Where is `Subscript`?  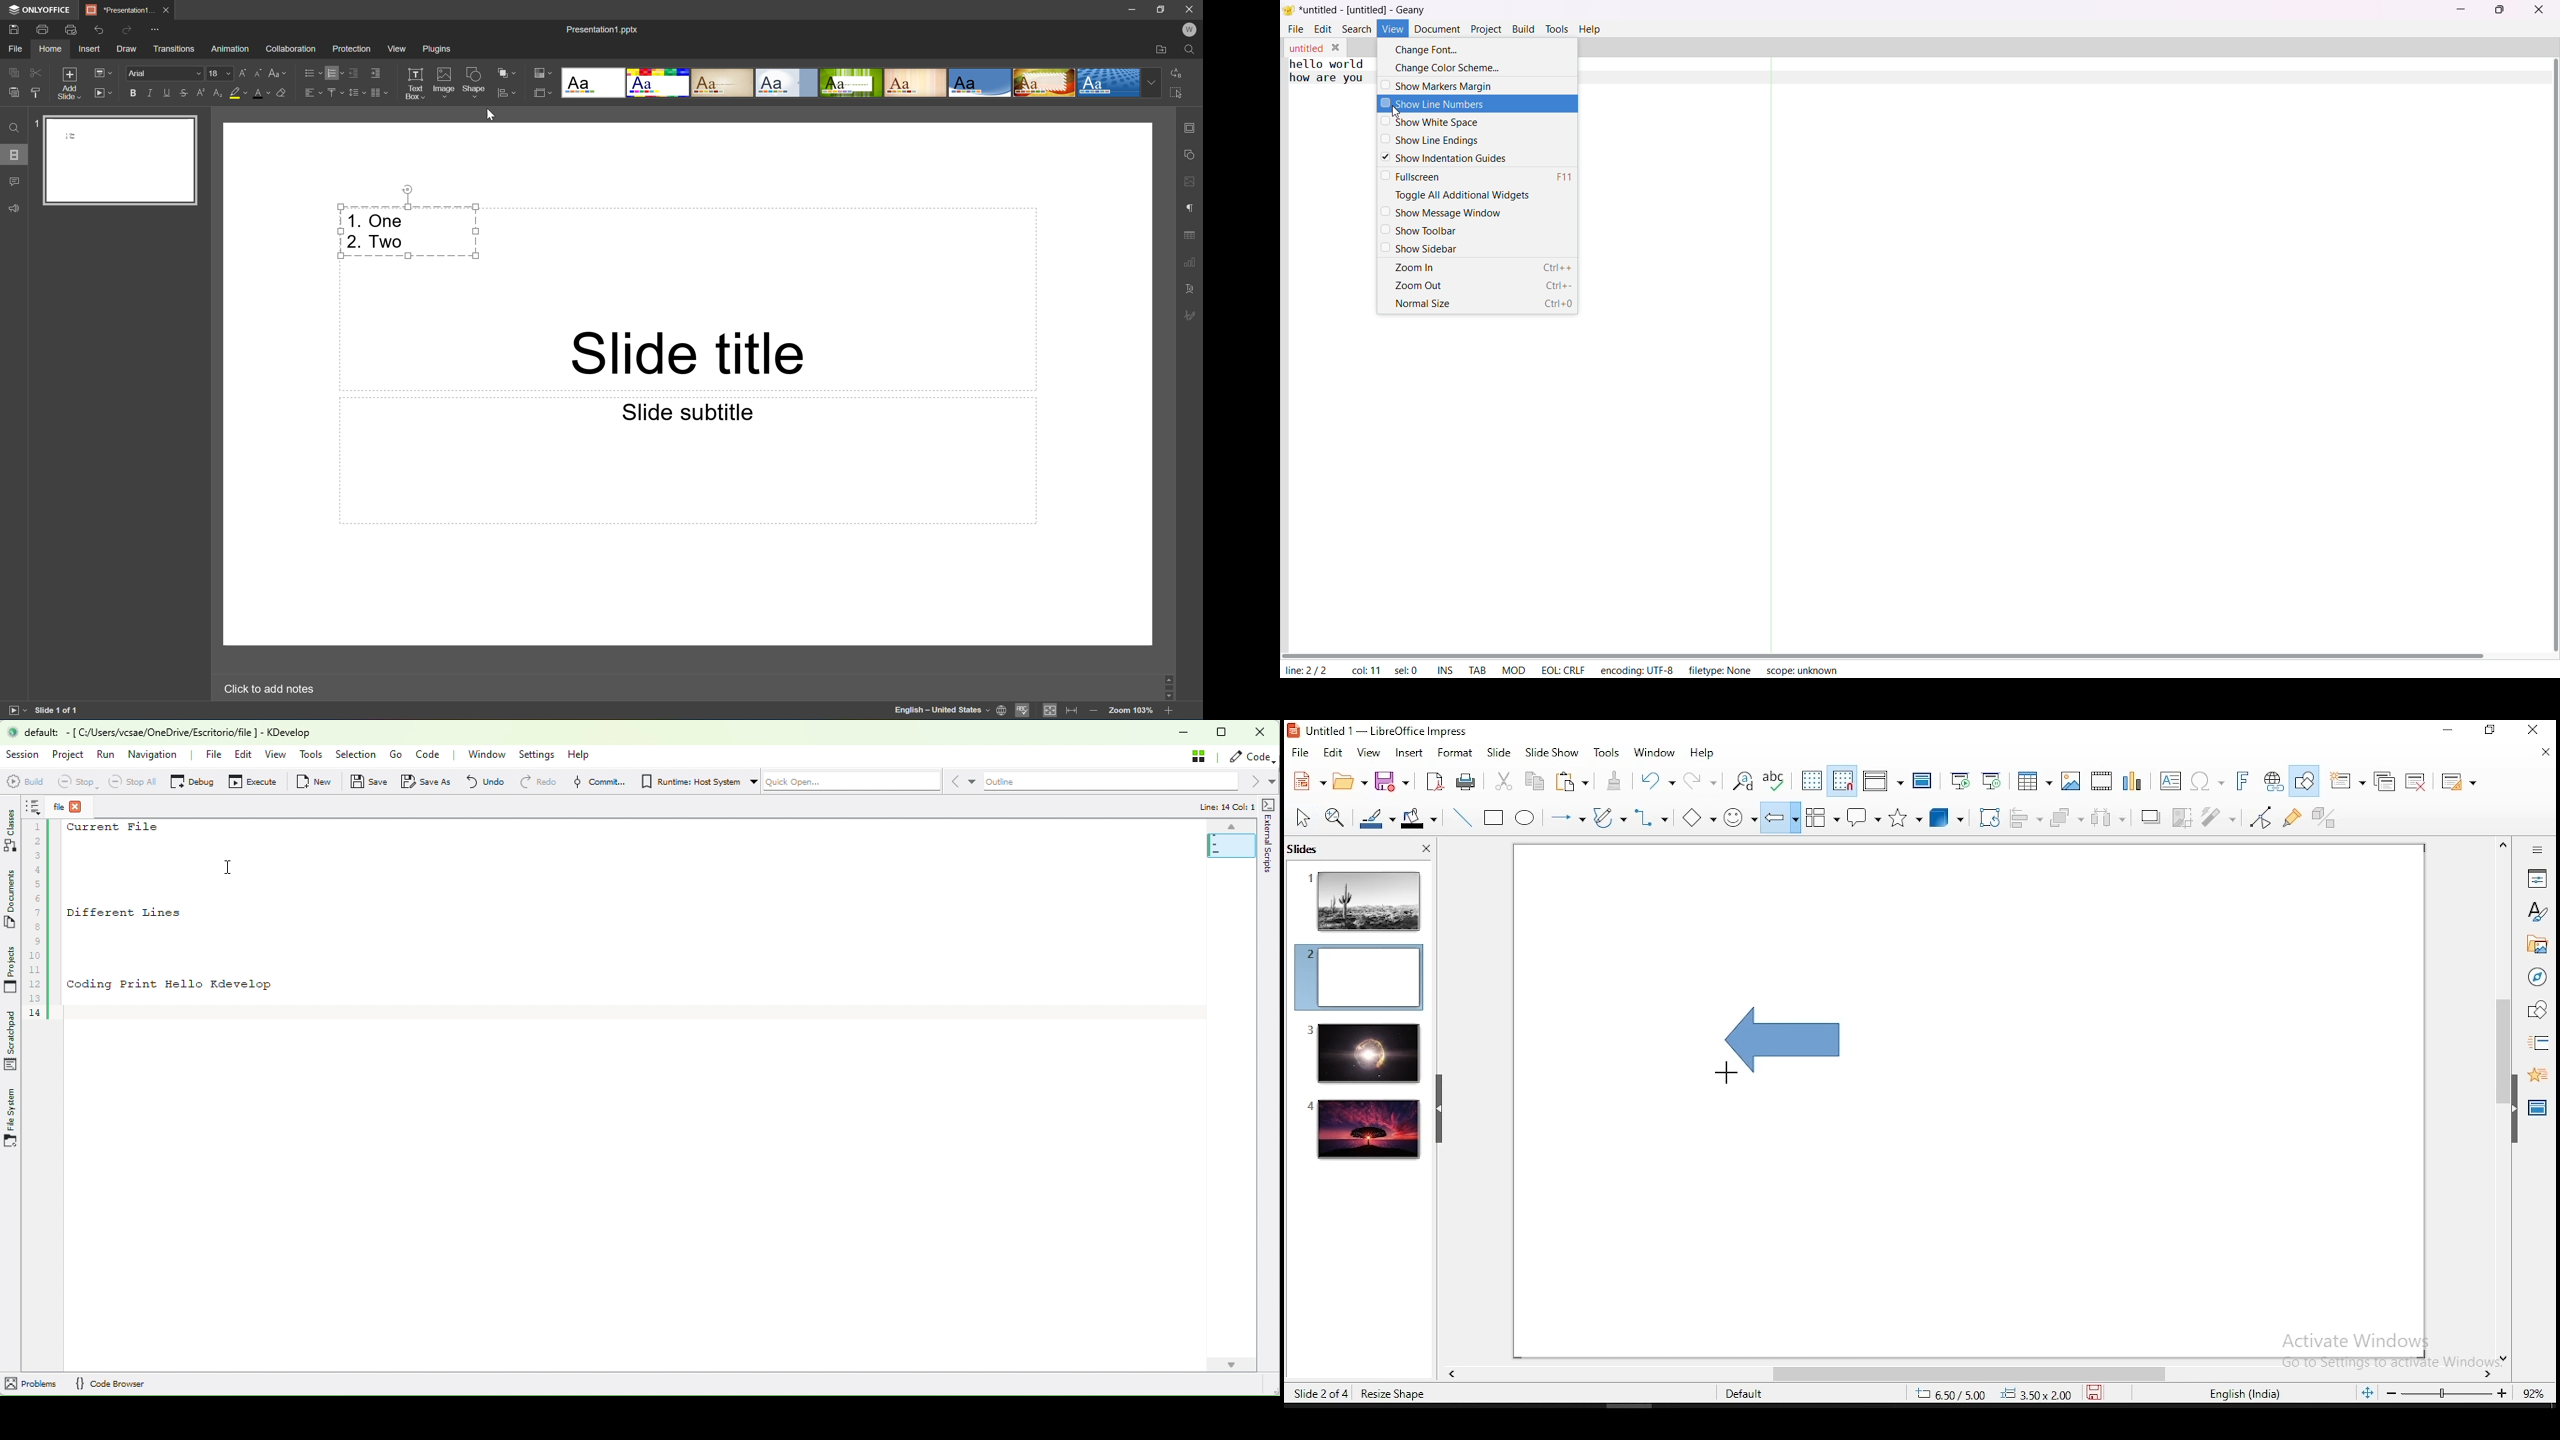
Subscript is located at coordinates (217, 94).